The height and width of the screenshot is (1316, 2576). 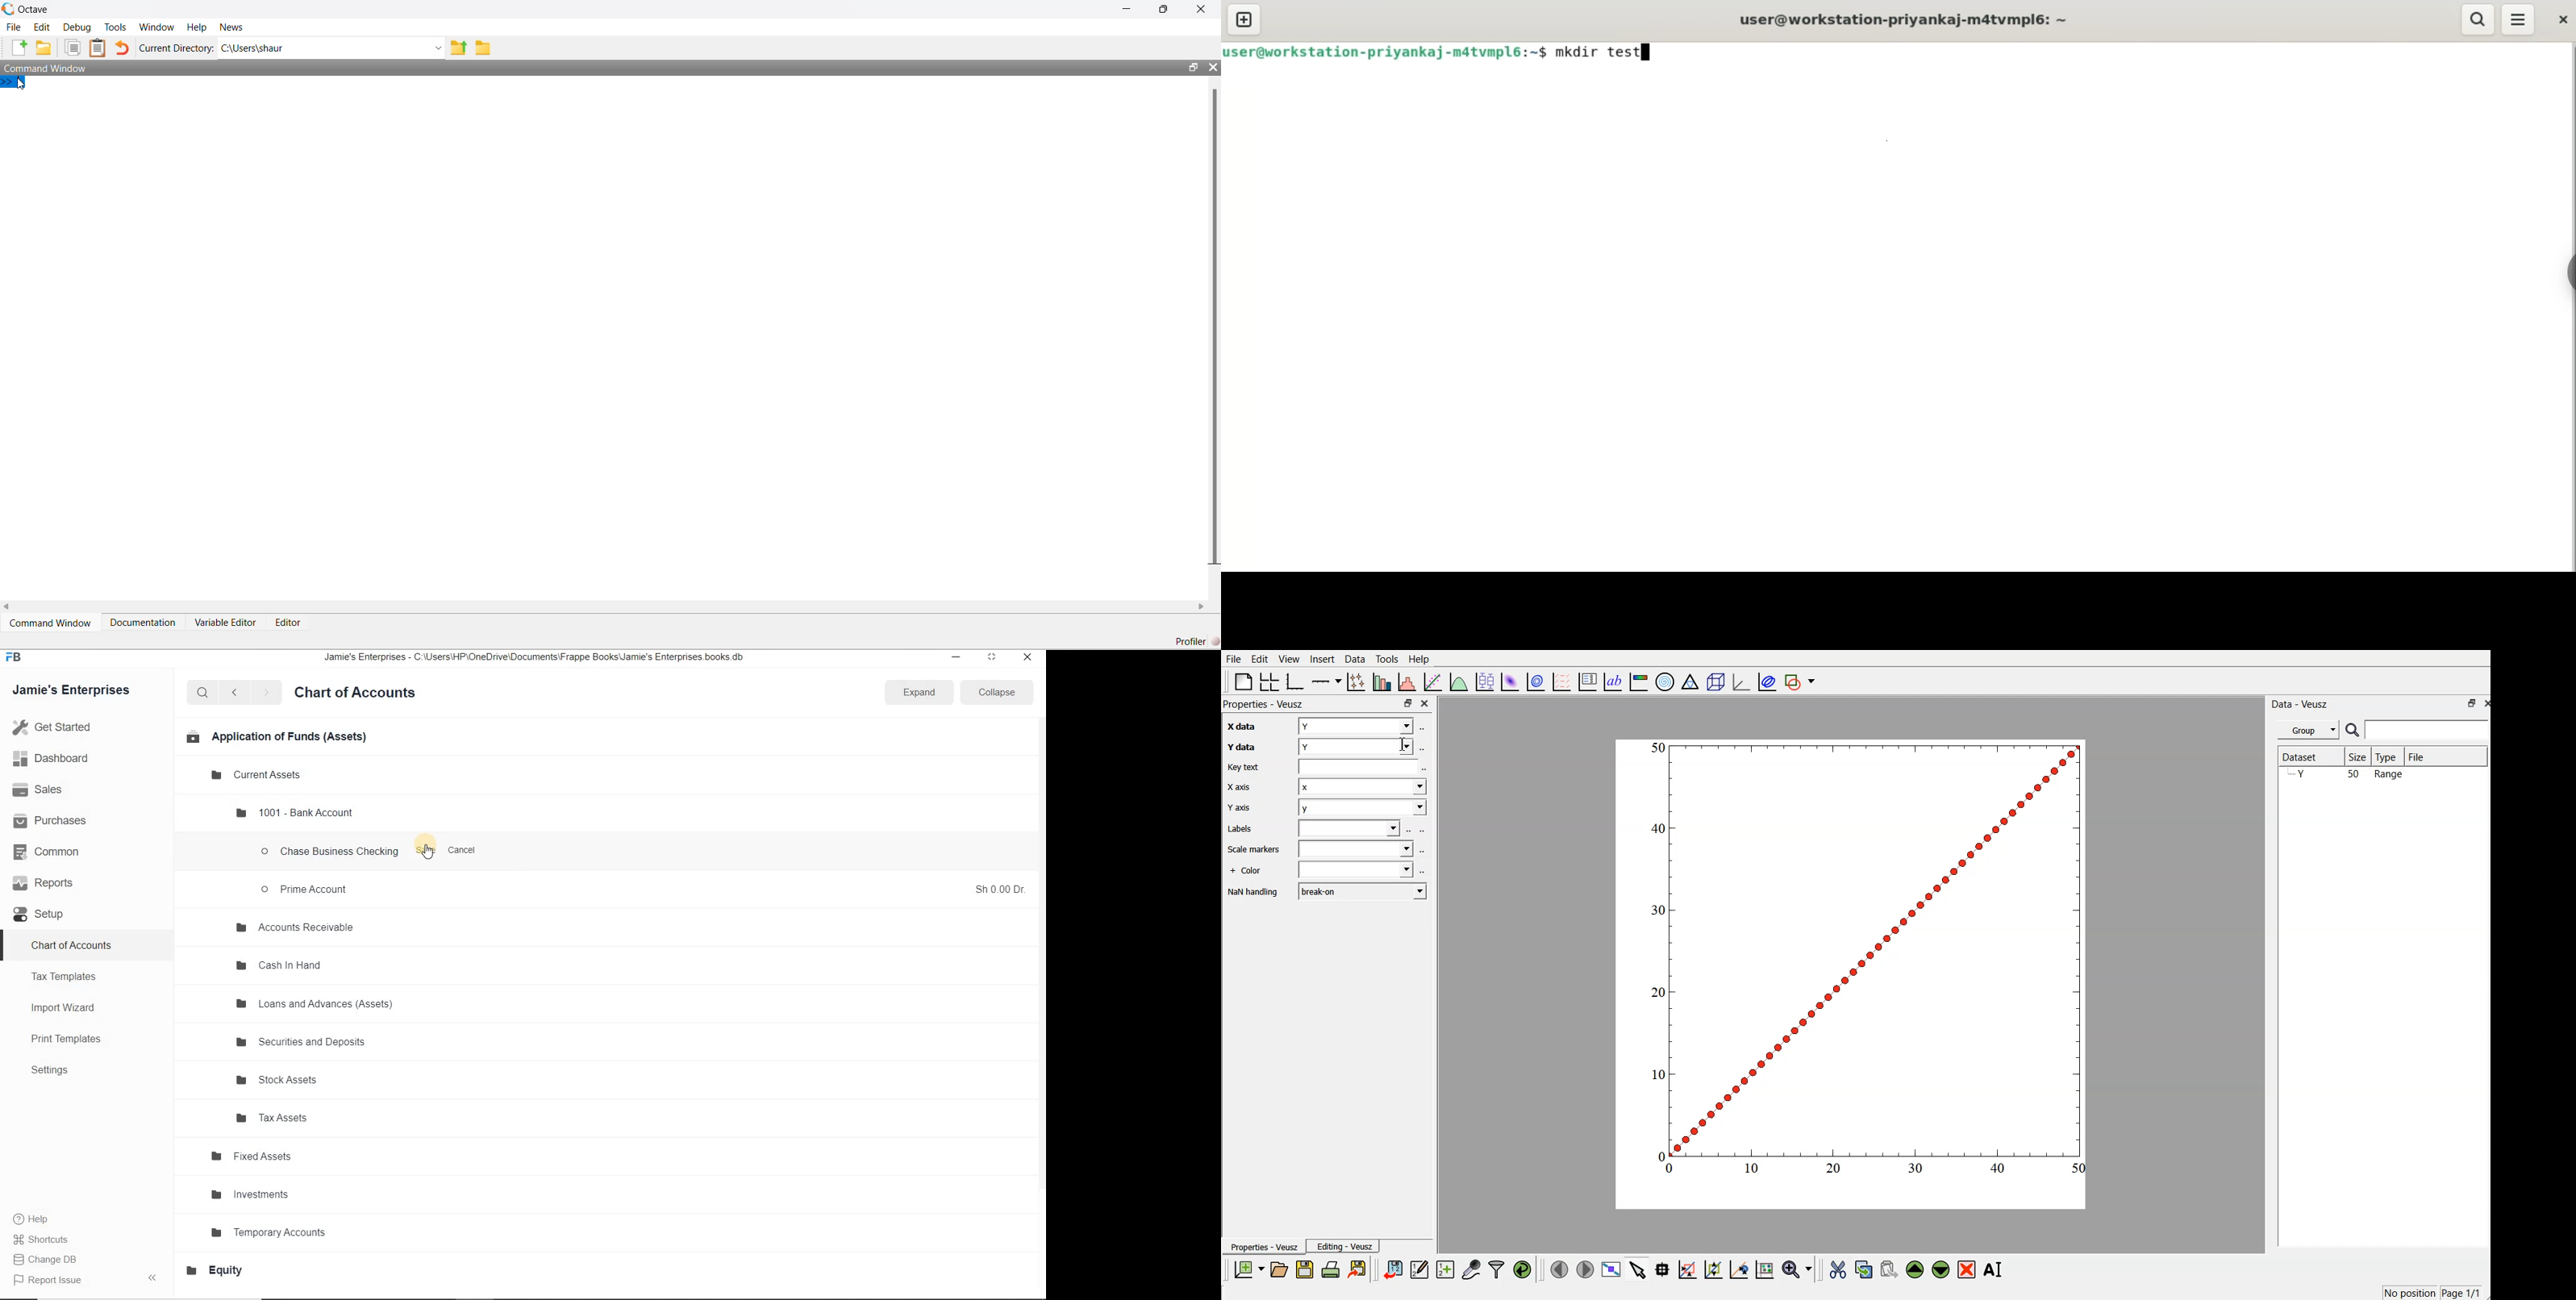 I want to click on Loans and Advances (Assets), so click(x=315, y=1004).